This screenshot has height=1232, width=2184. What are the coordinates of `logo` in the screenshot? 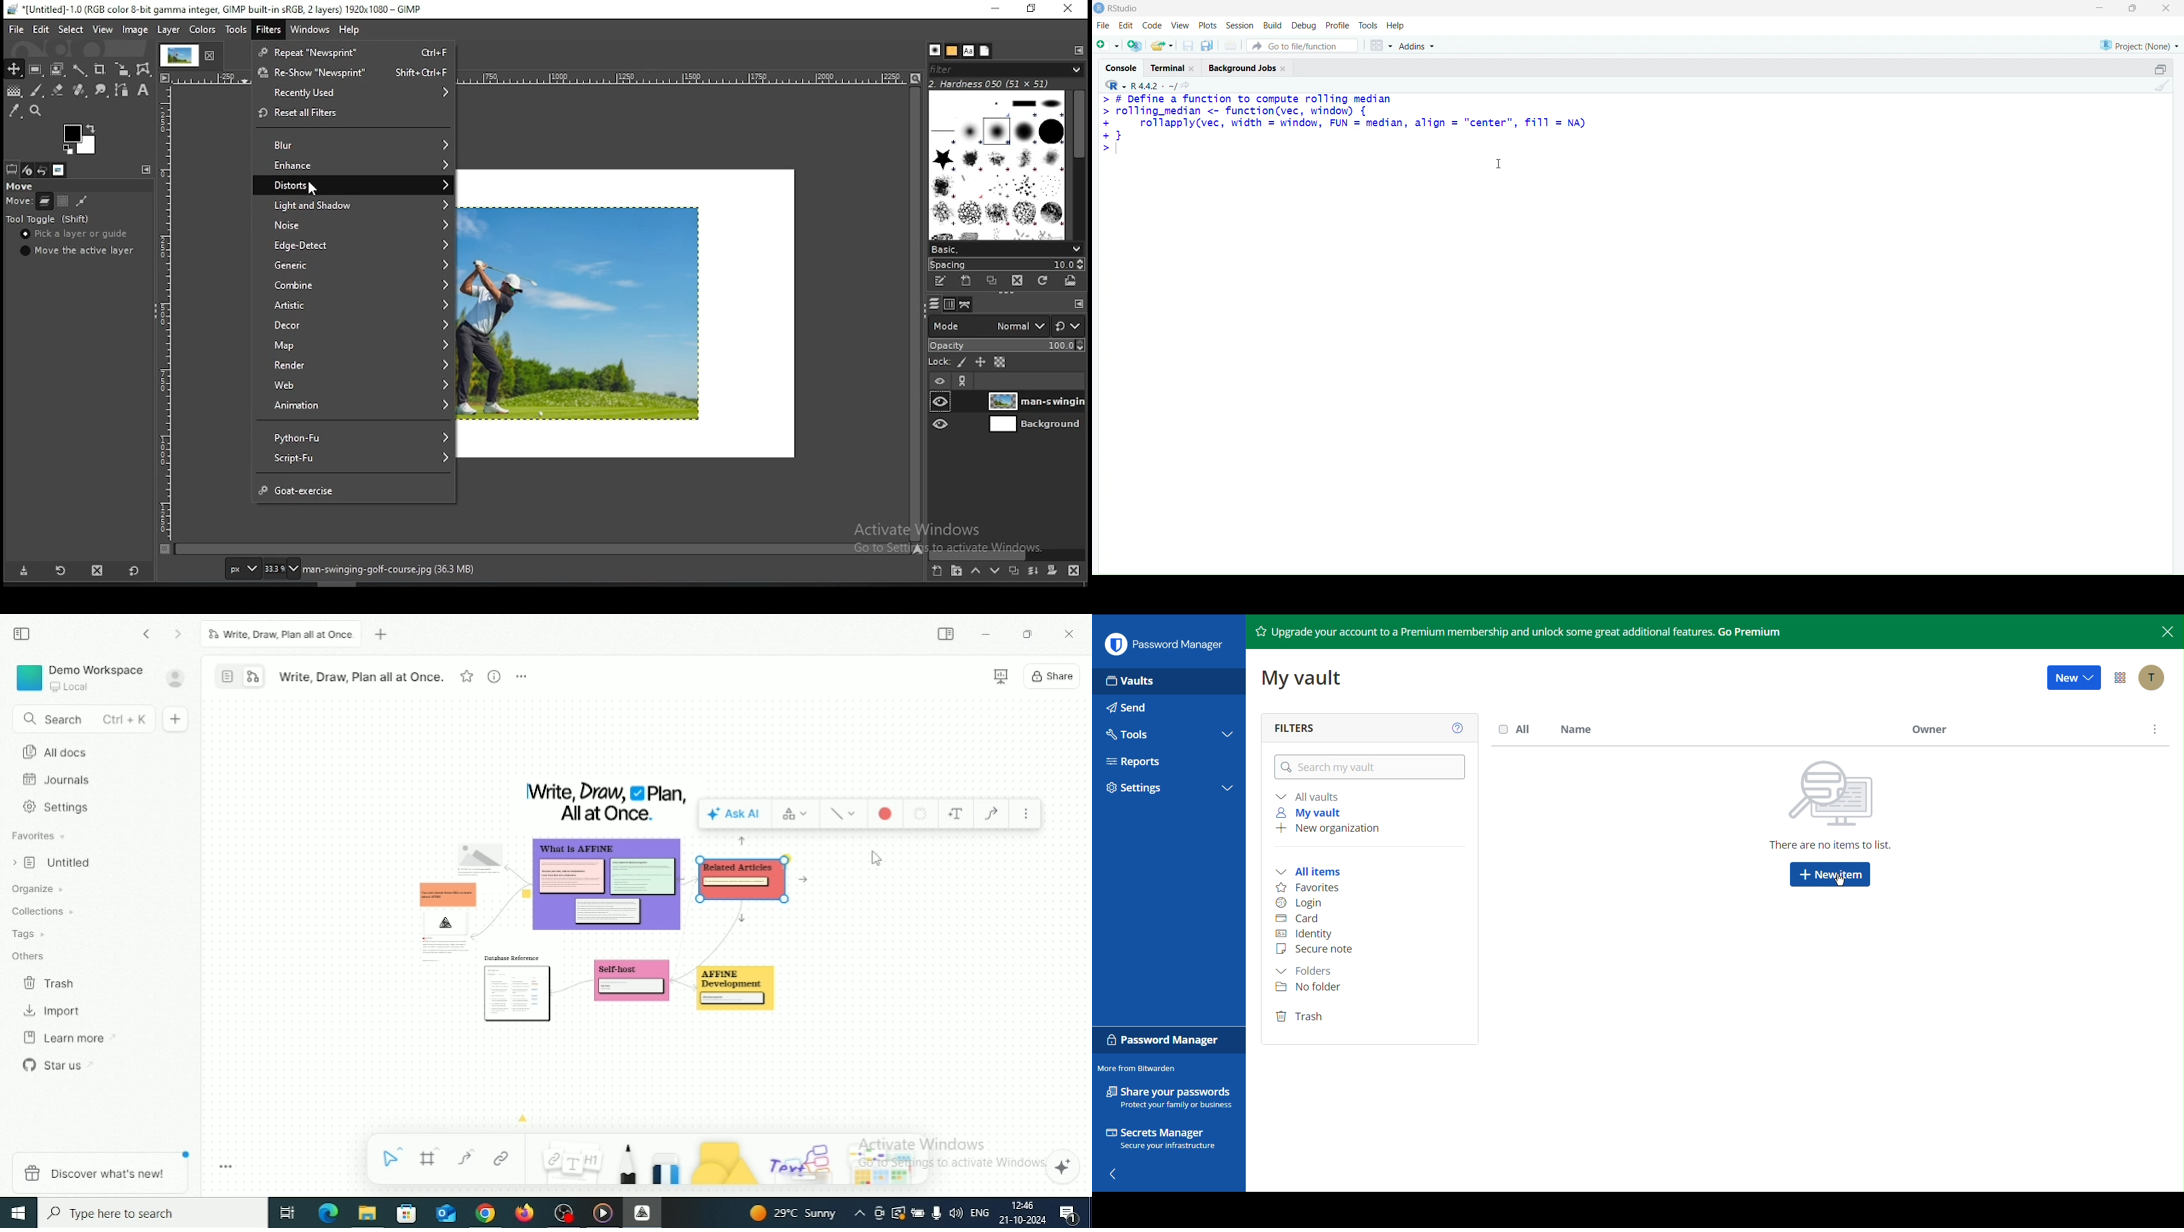 It's located at (1100, 8).